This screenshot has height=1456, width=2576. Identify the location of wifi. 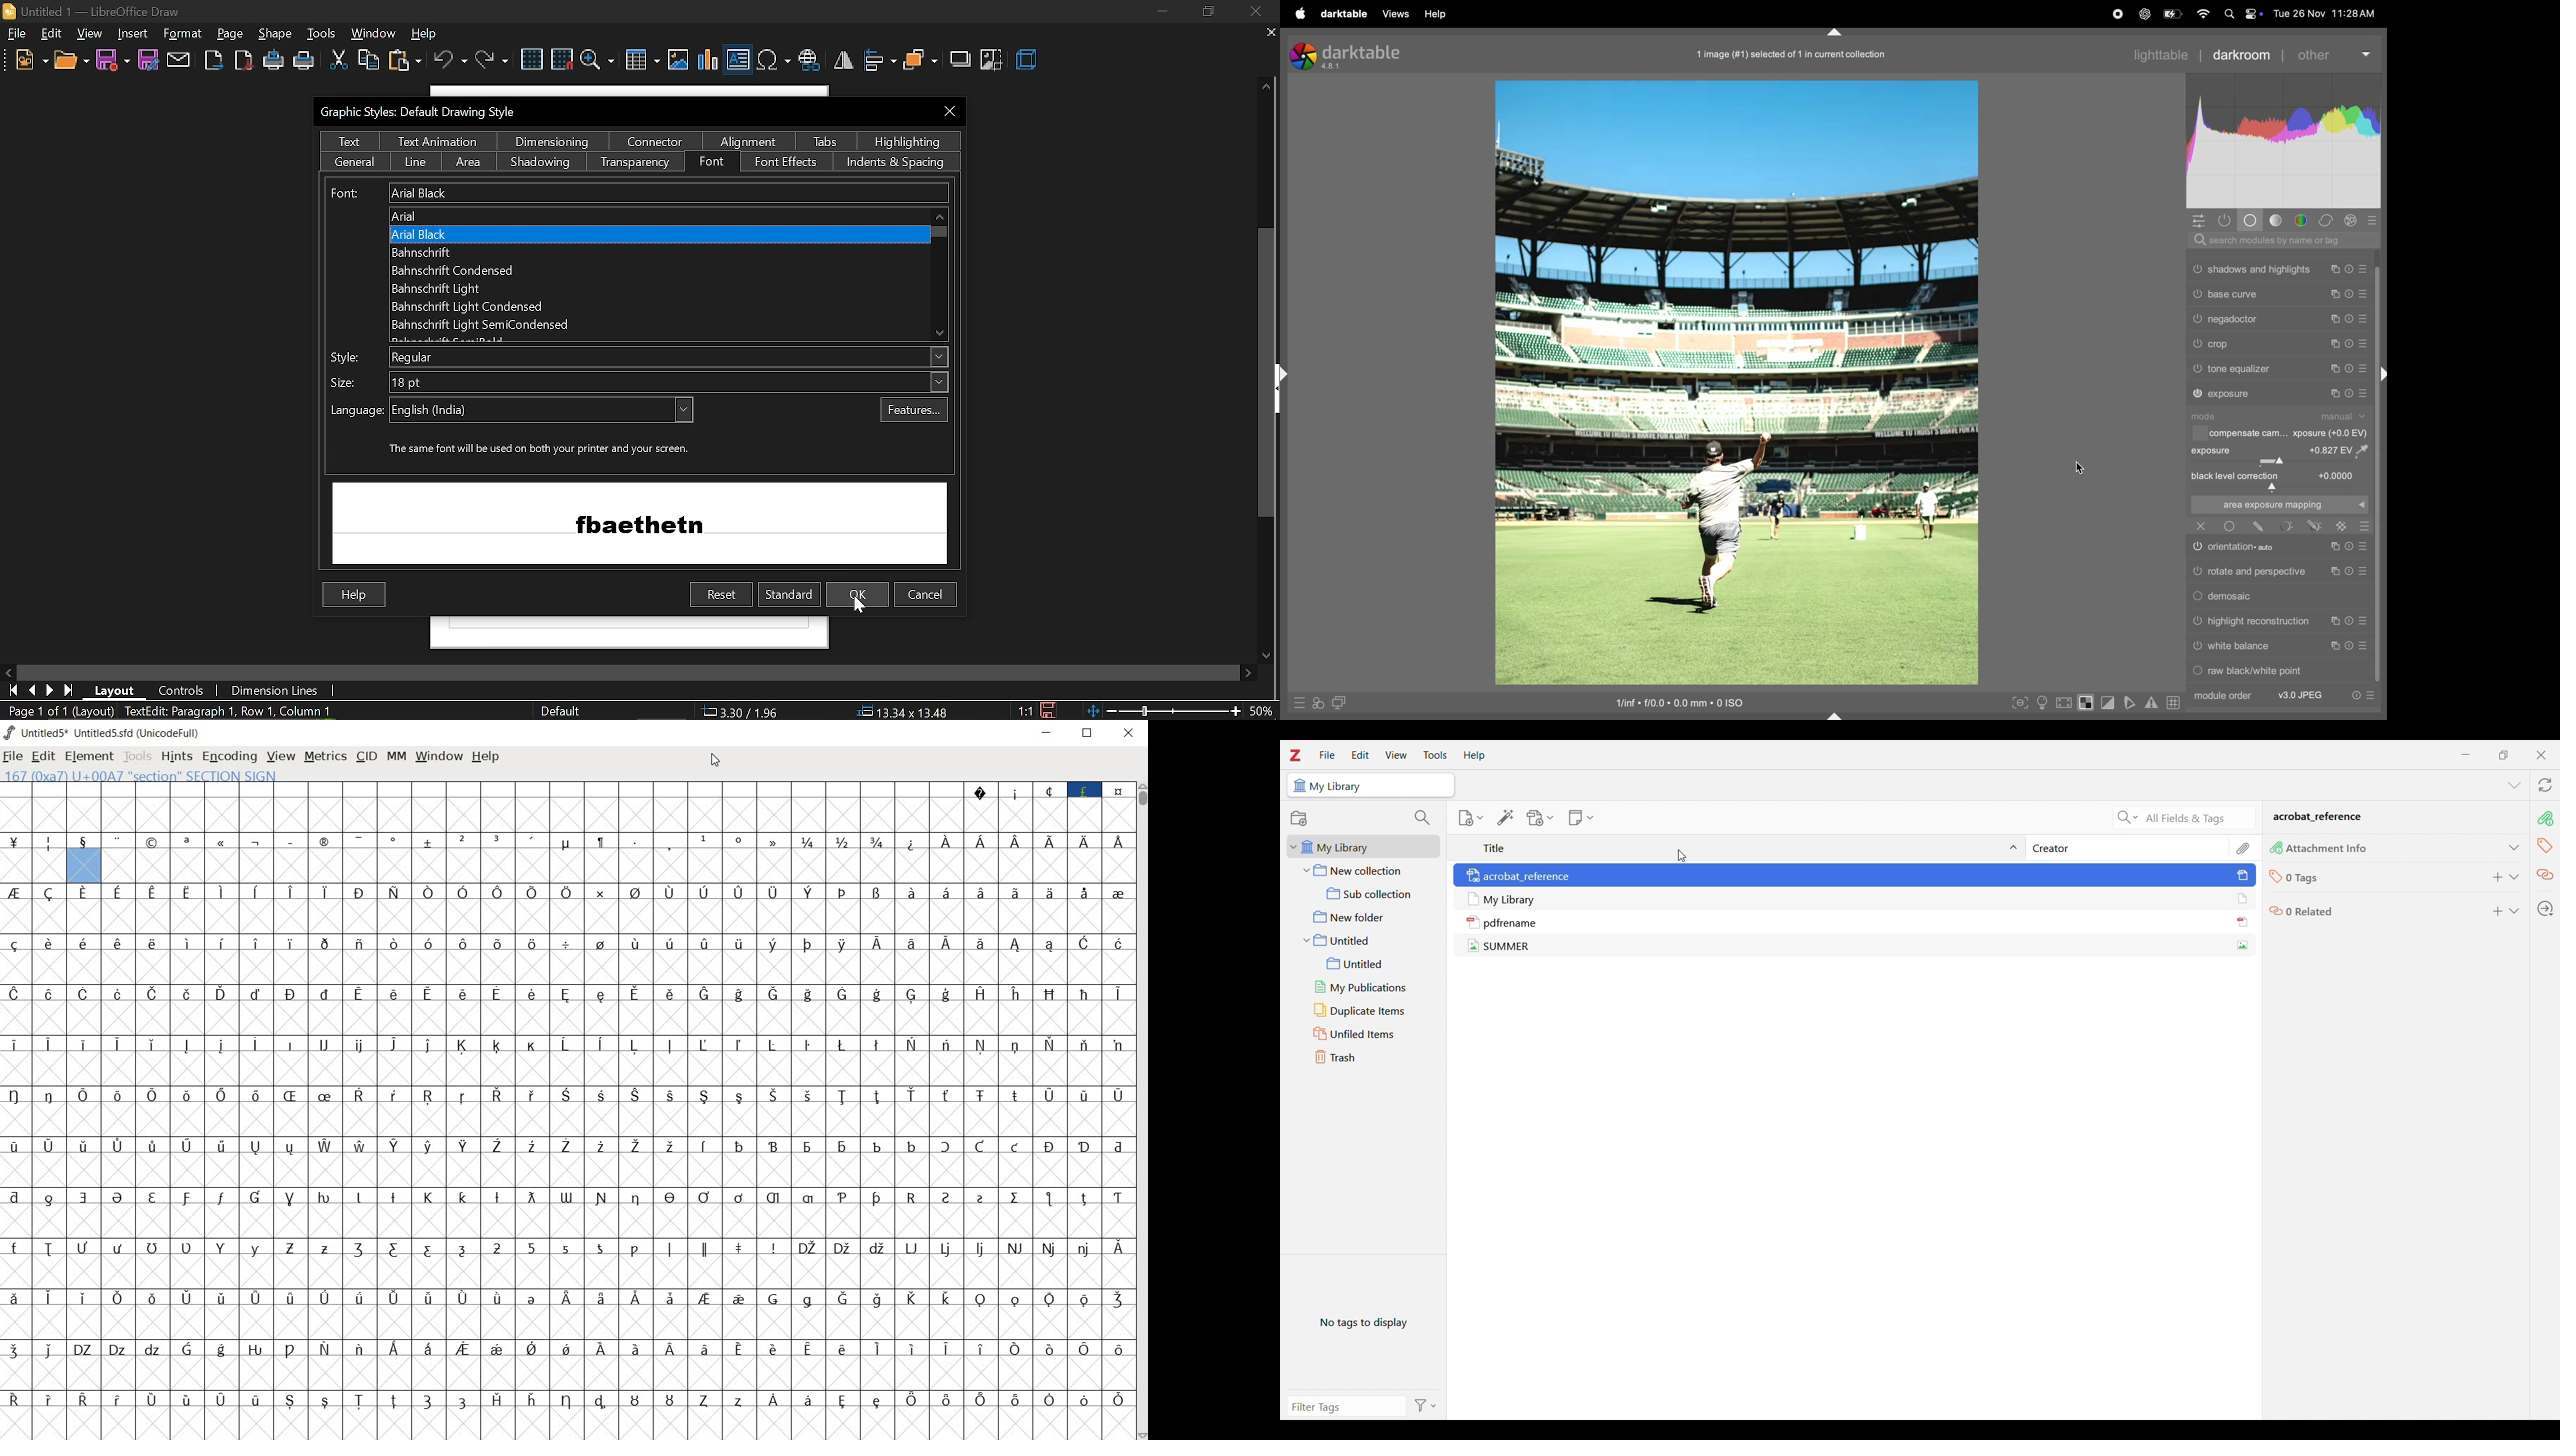
(2204, 15).